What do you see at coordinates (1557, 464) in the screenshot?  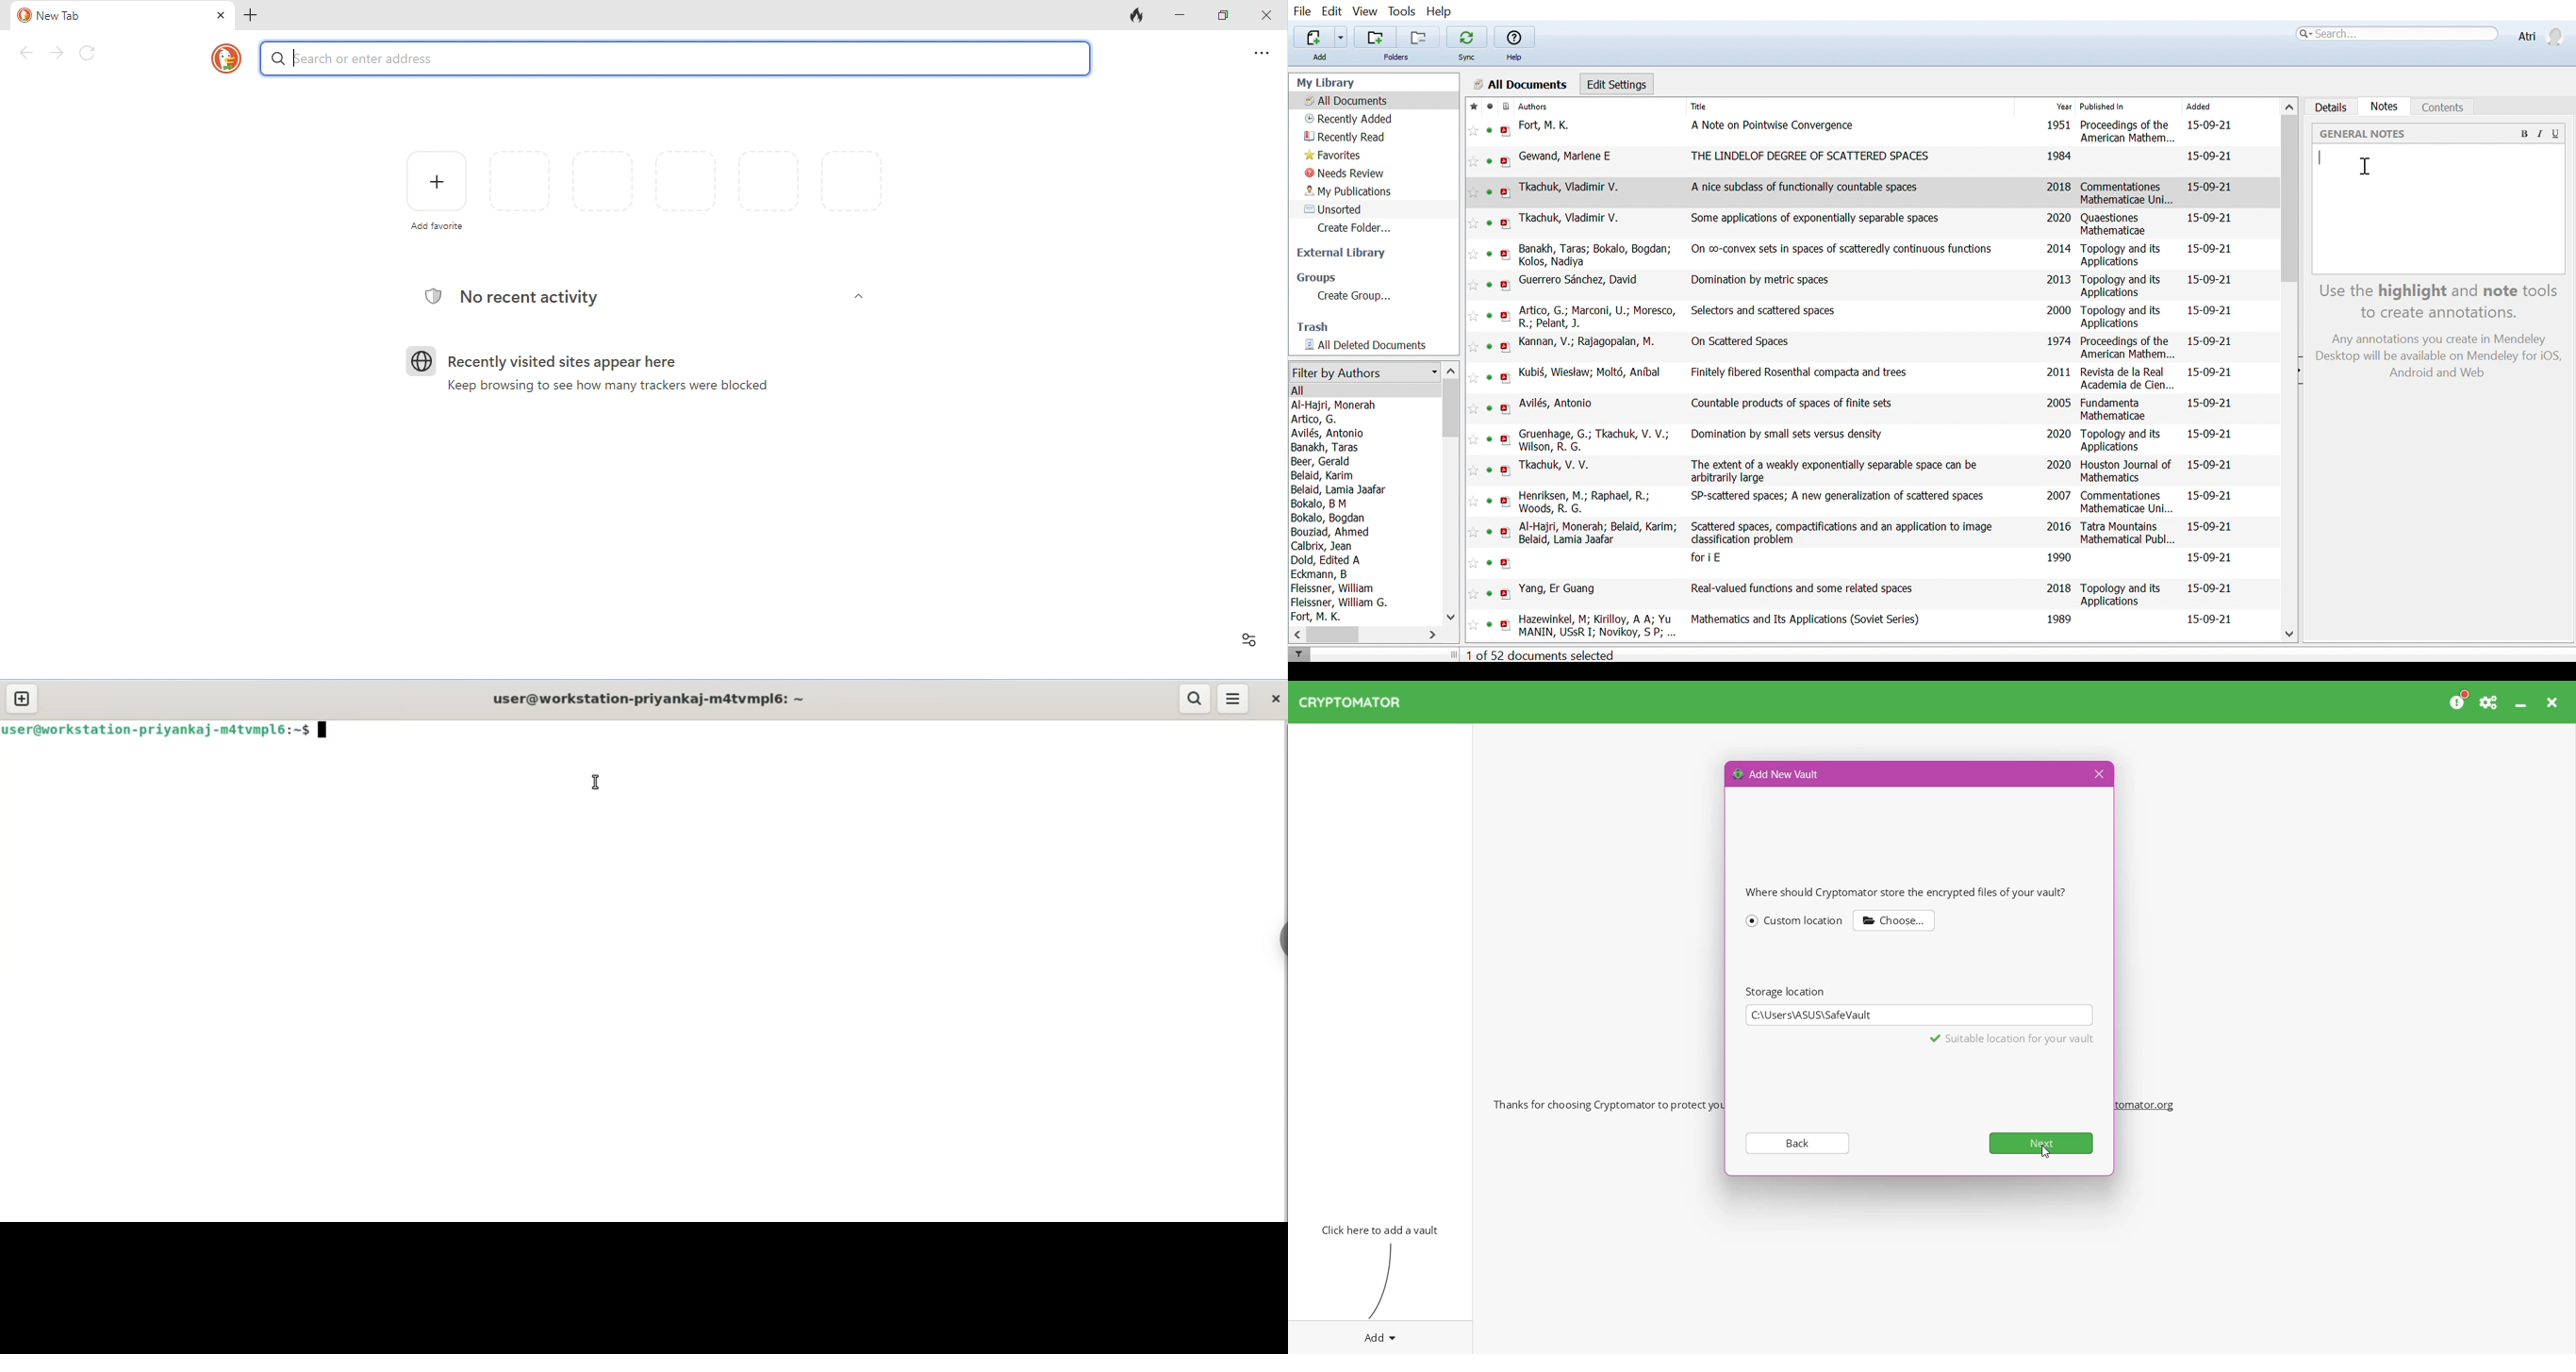 I see `Tkachuk, V. V.` at bounding box center [1557, 464].